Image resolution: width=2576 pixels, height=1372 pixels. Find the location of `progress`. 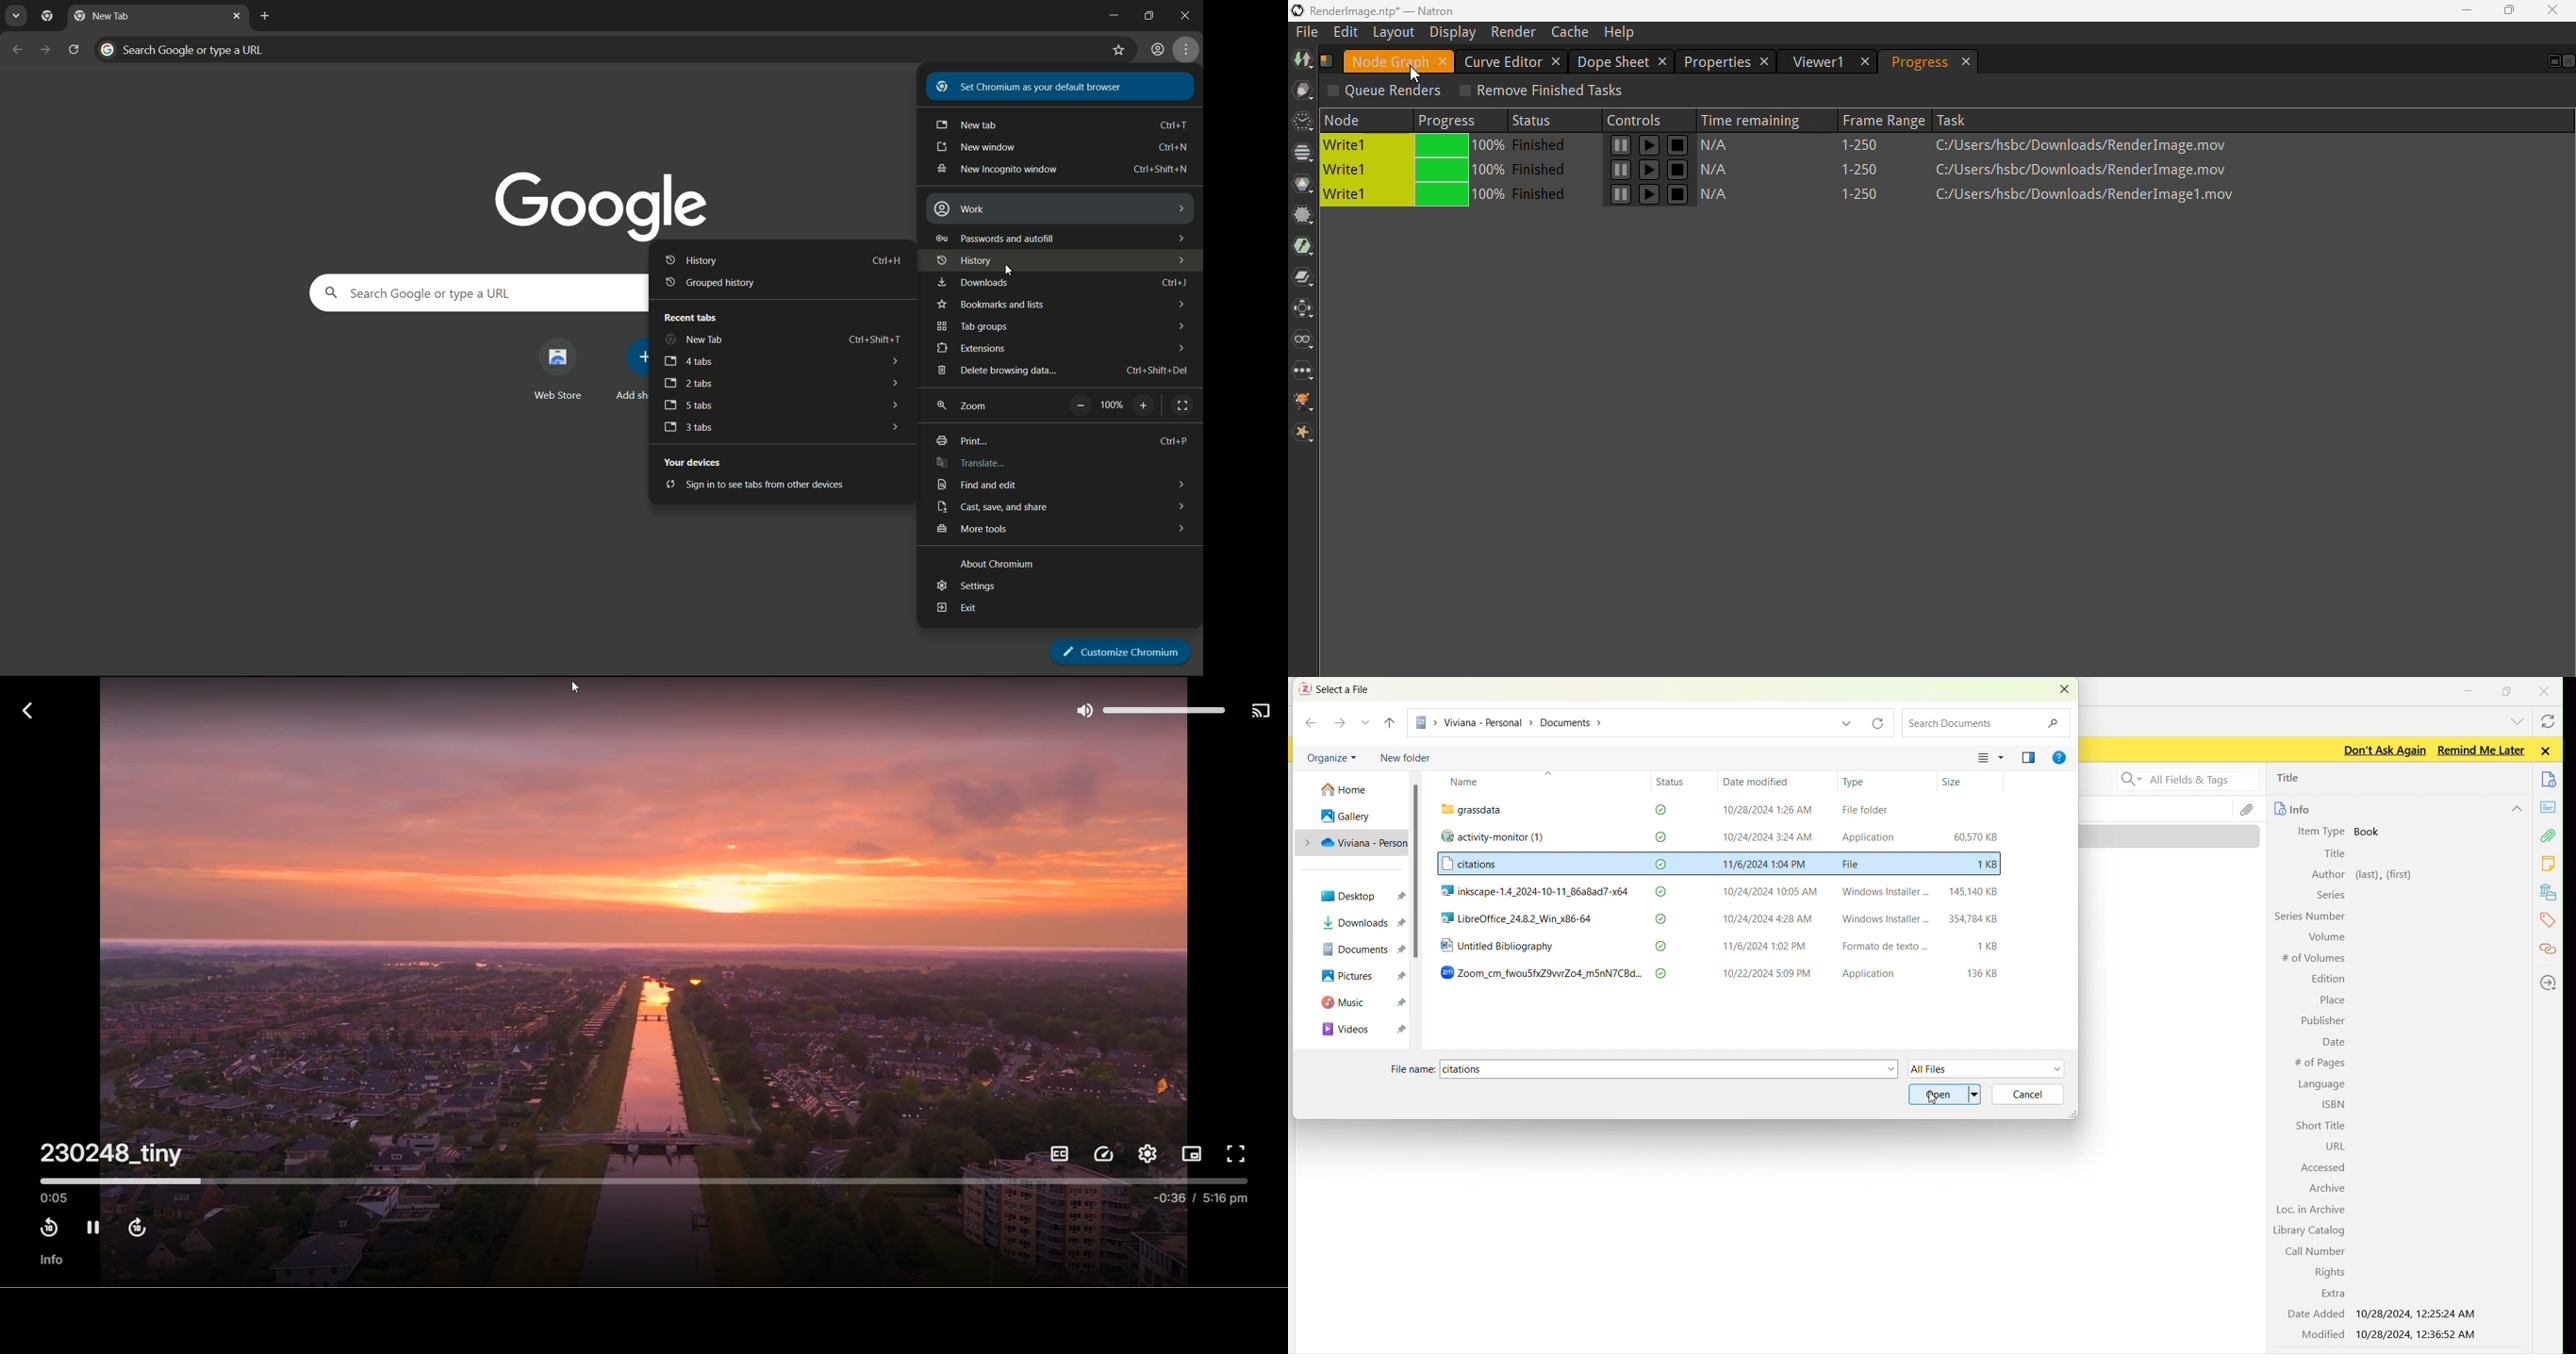

progress is located at coordinates (1460, 194).